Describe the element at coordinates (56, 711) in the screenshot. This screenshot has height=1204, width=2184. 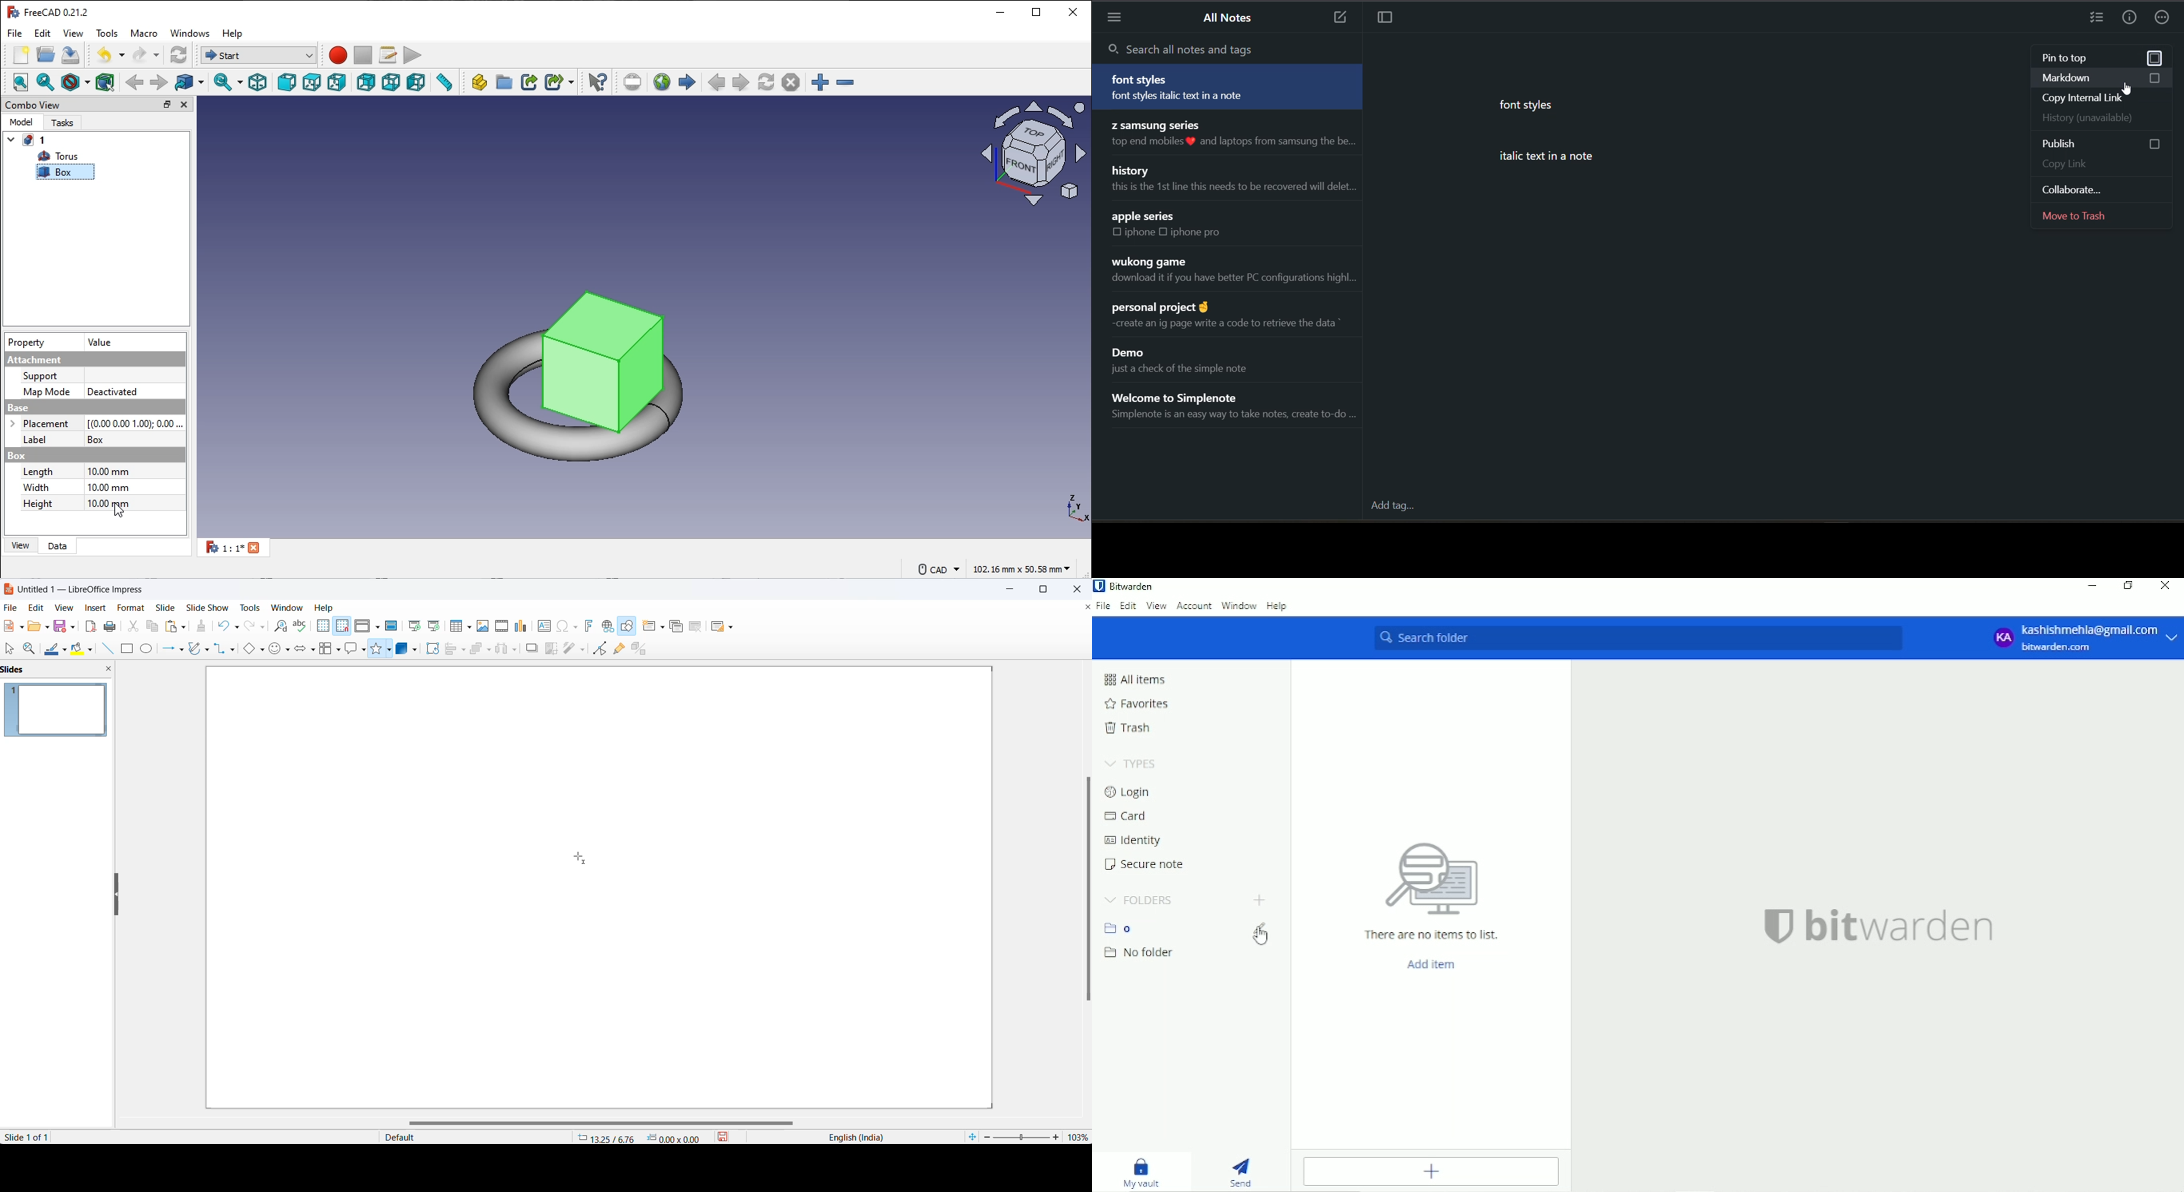
I see `slide preview` at that location.